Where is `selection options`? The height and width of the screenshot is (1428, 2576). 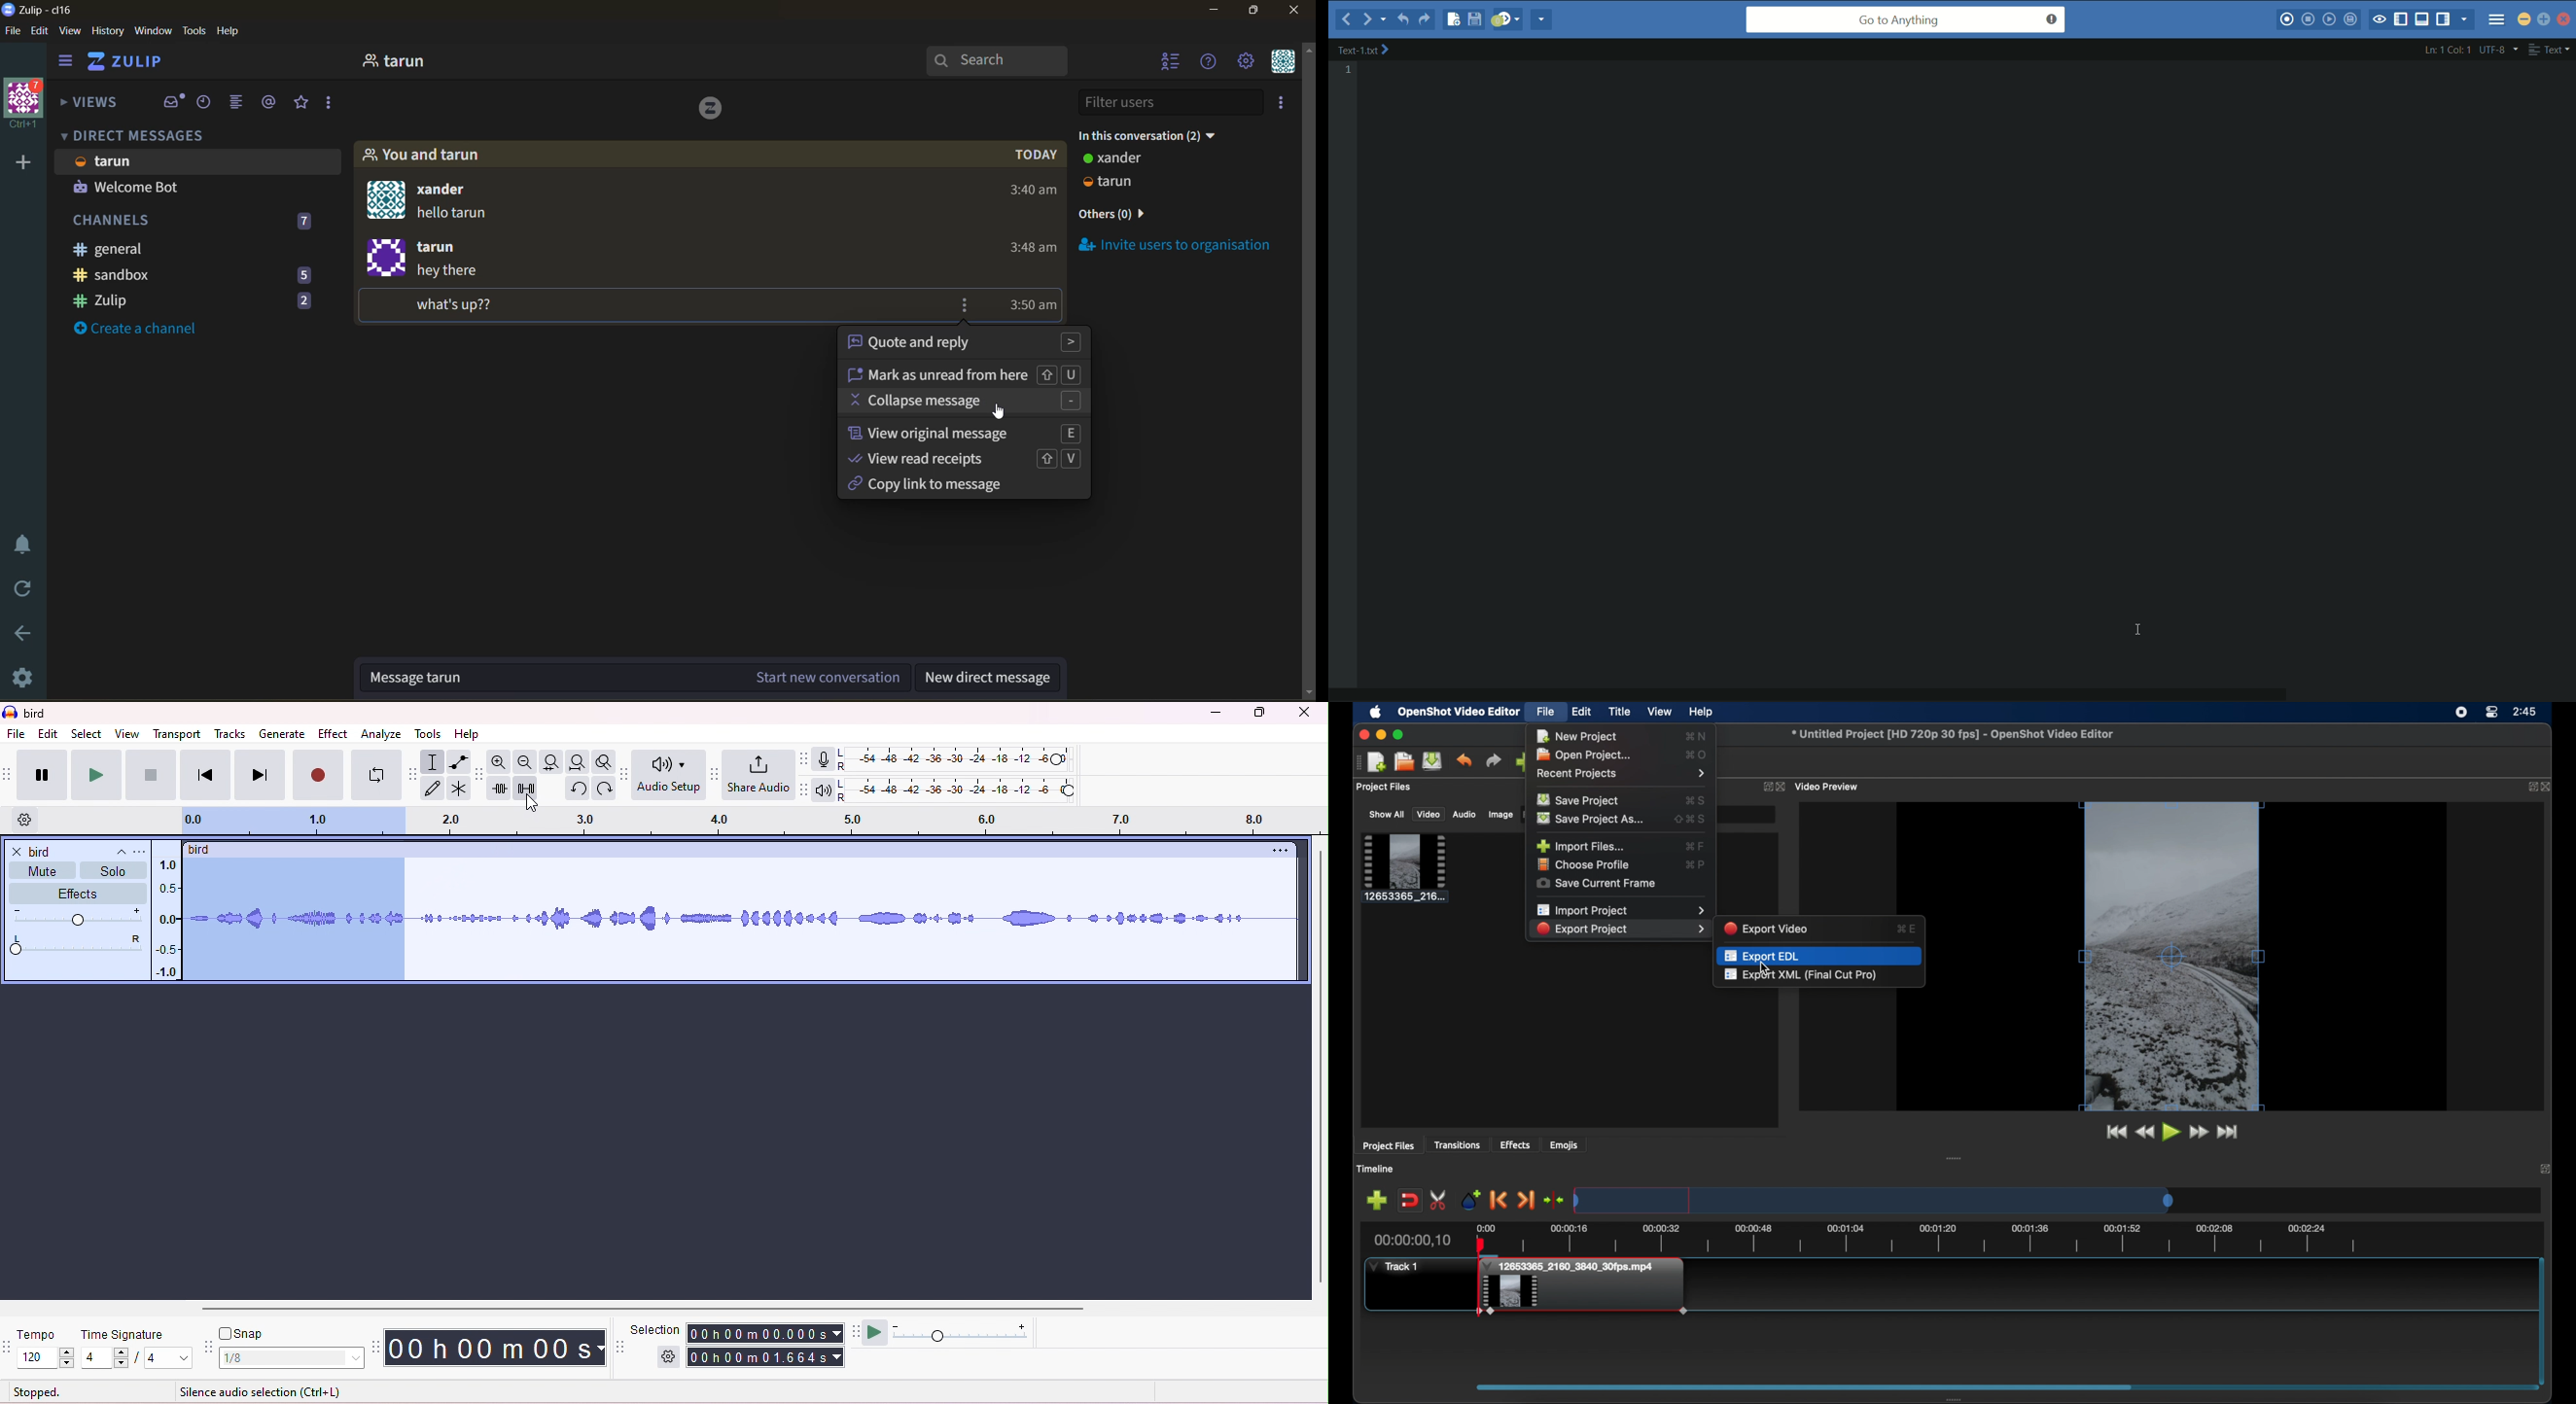
selection options is located at coordinates (666, 1358).